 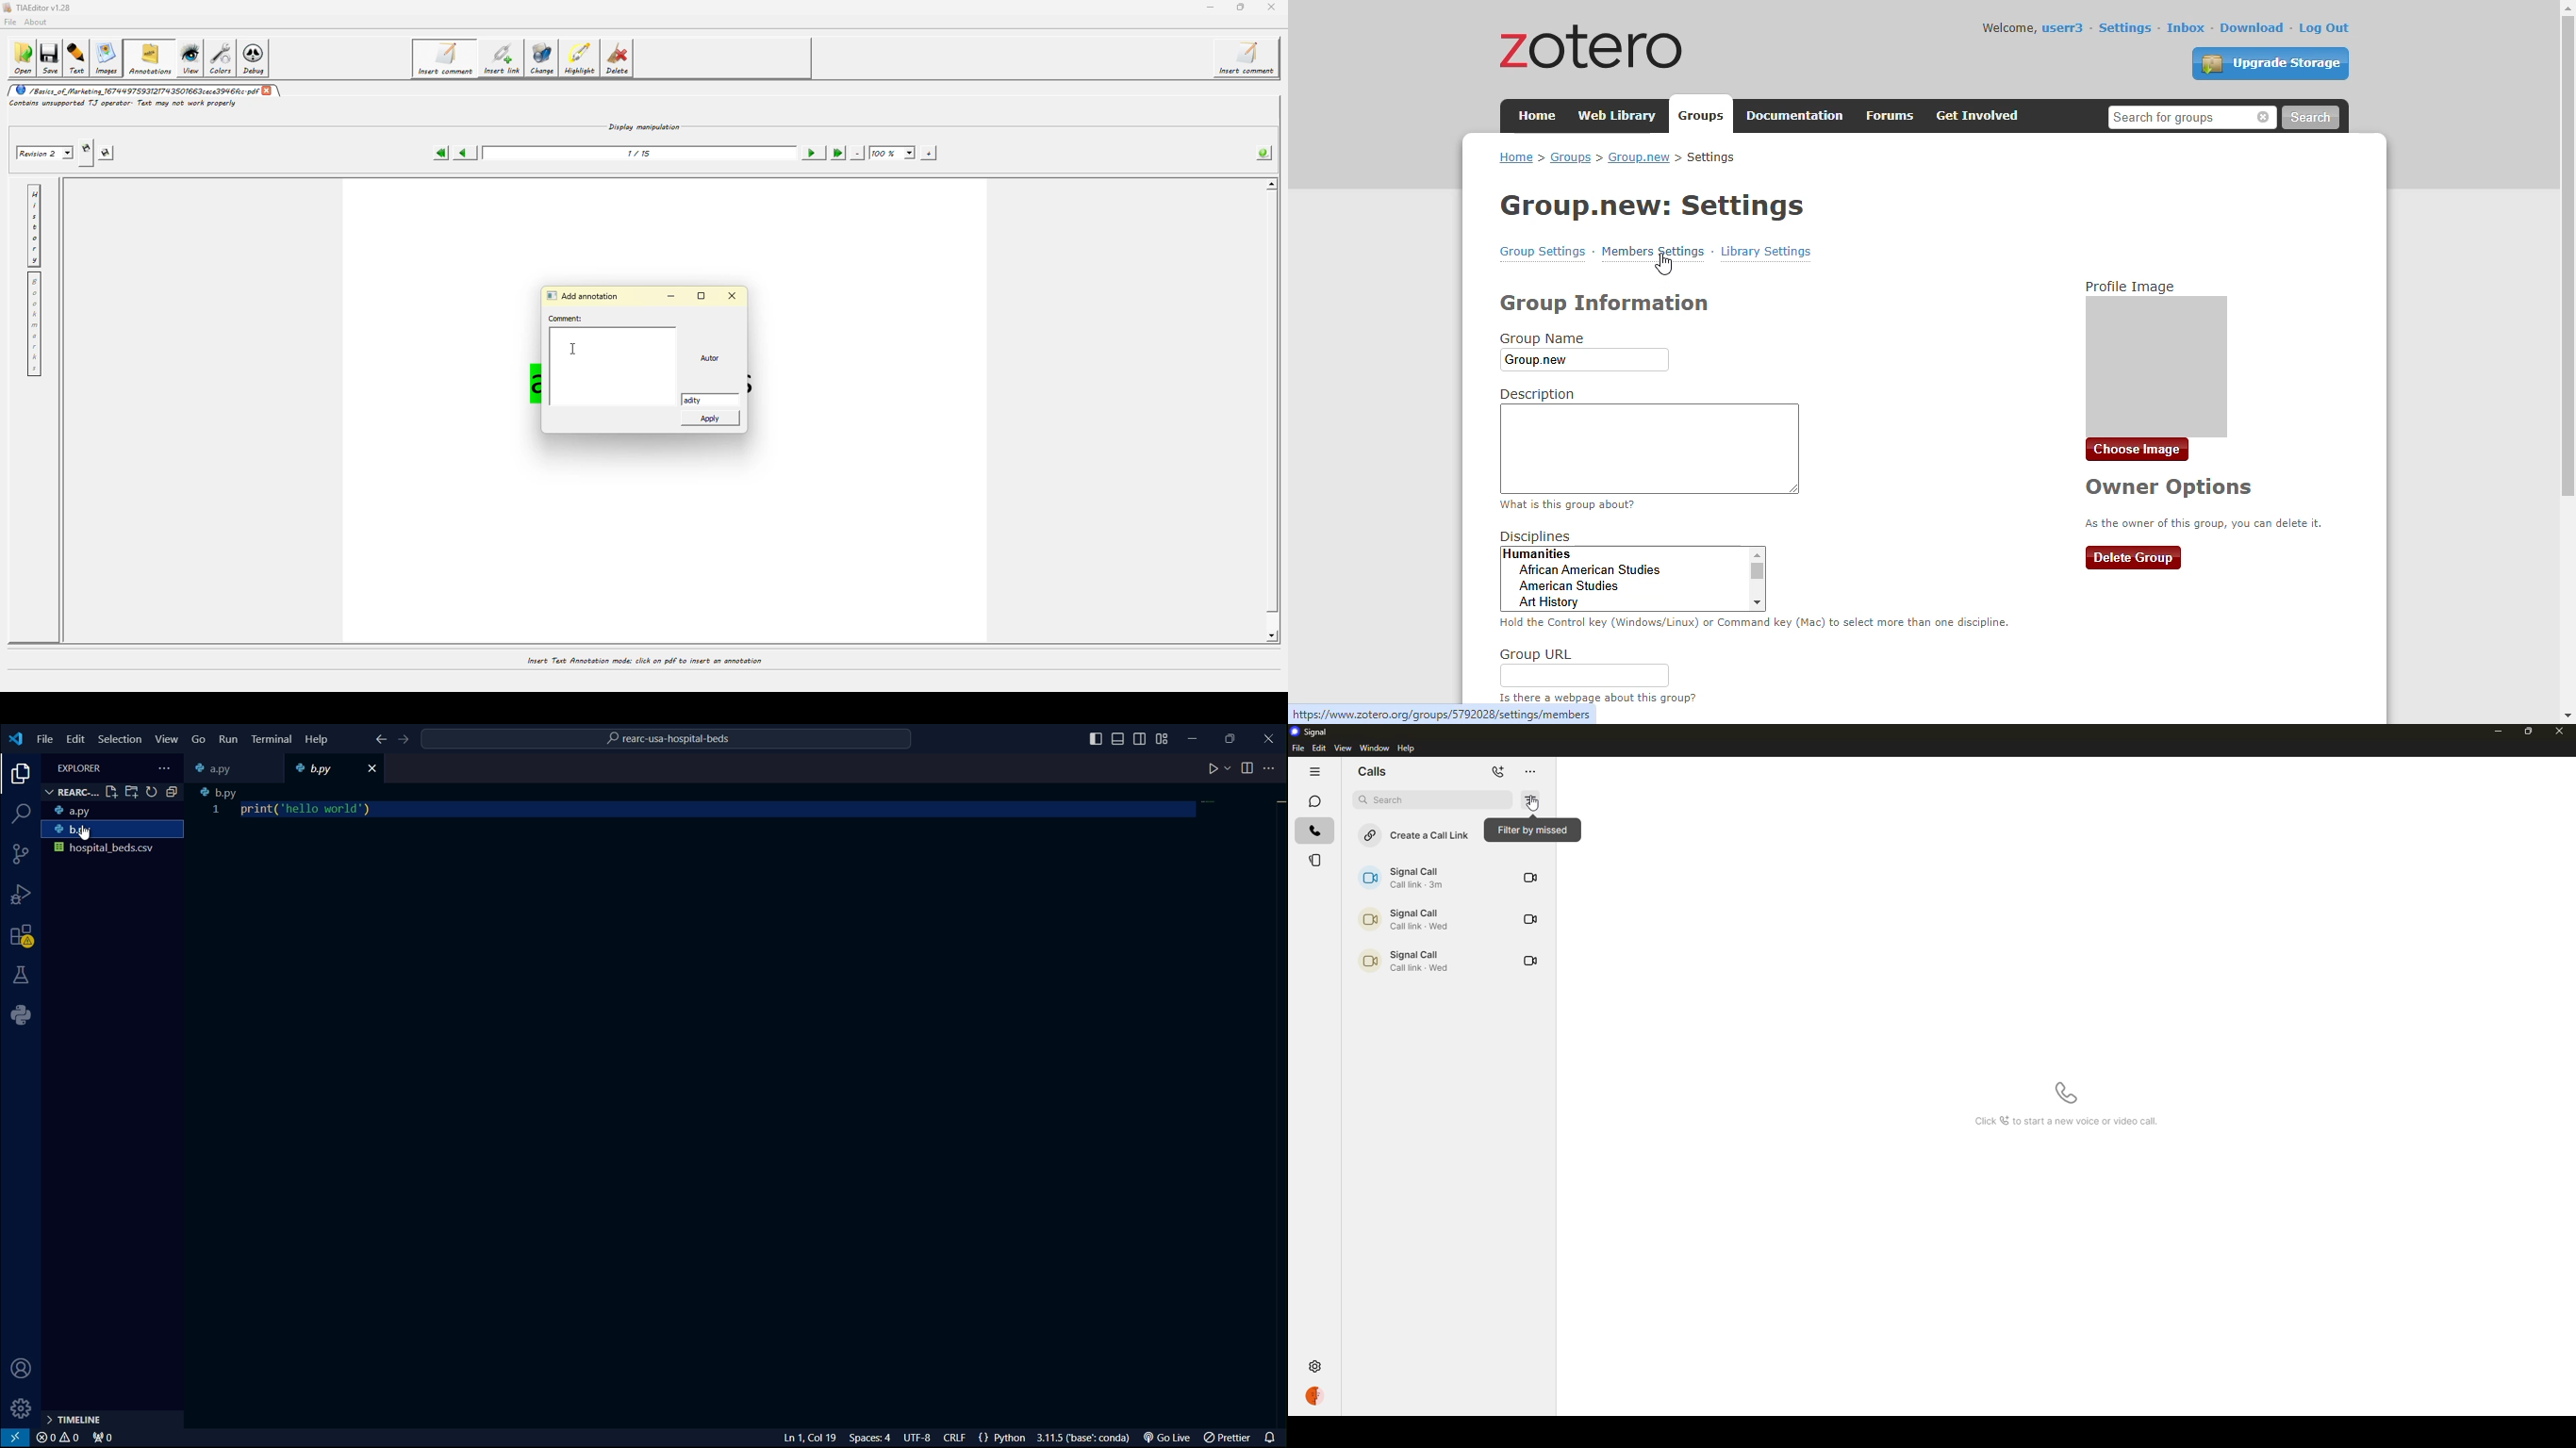 What do you see at coordinates (2325, 28) in the screenshot?
I see `log out` at bounding box center [2325, 28].